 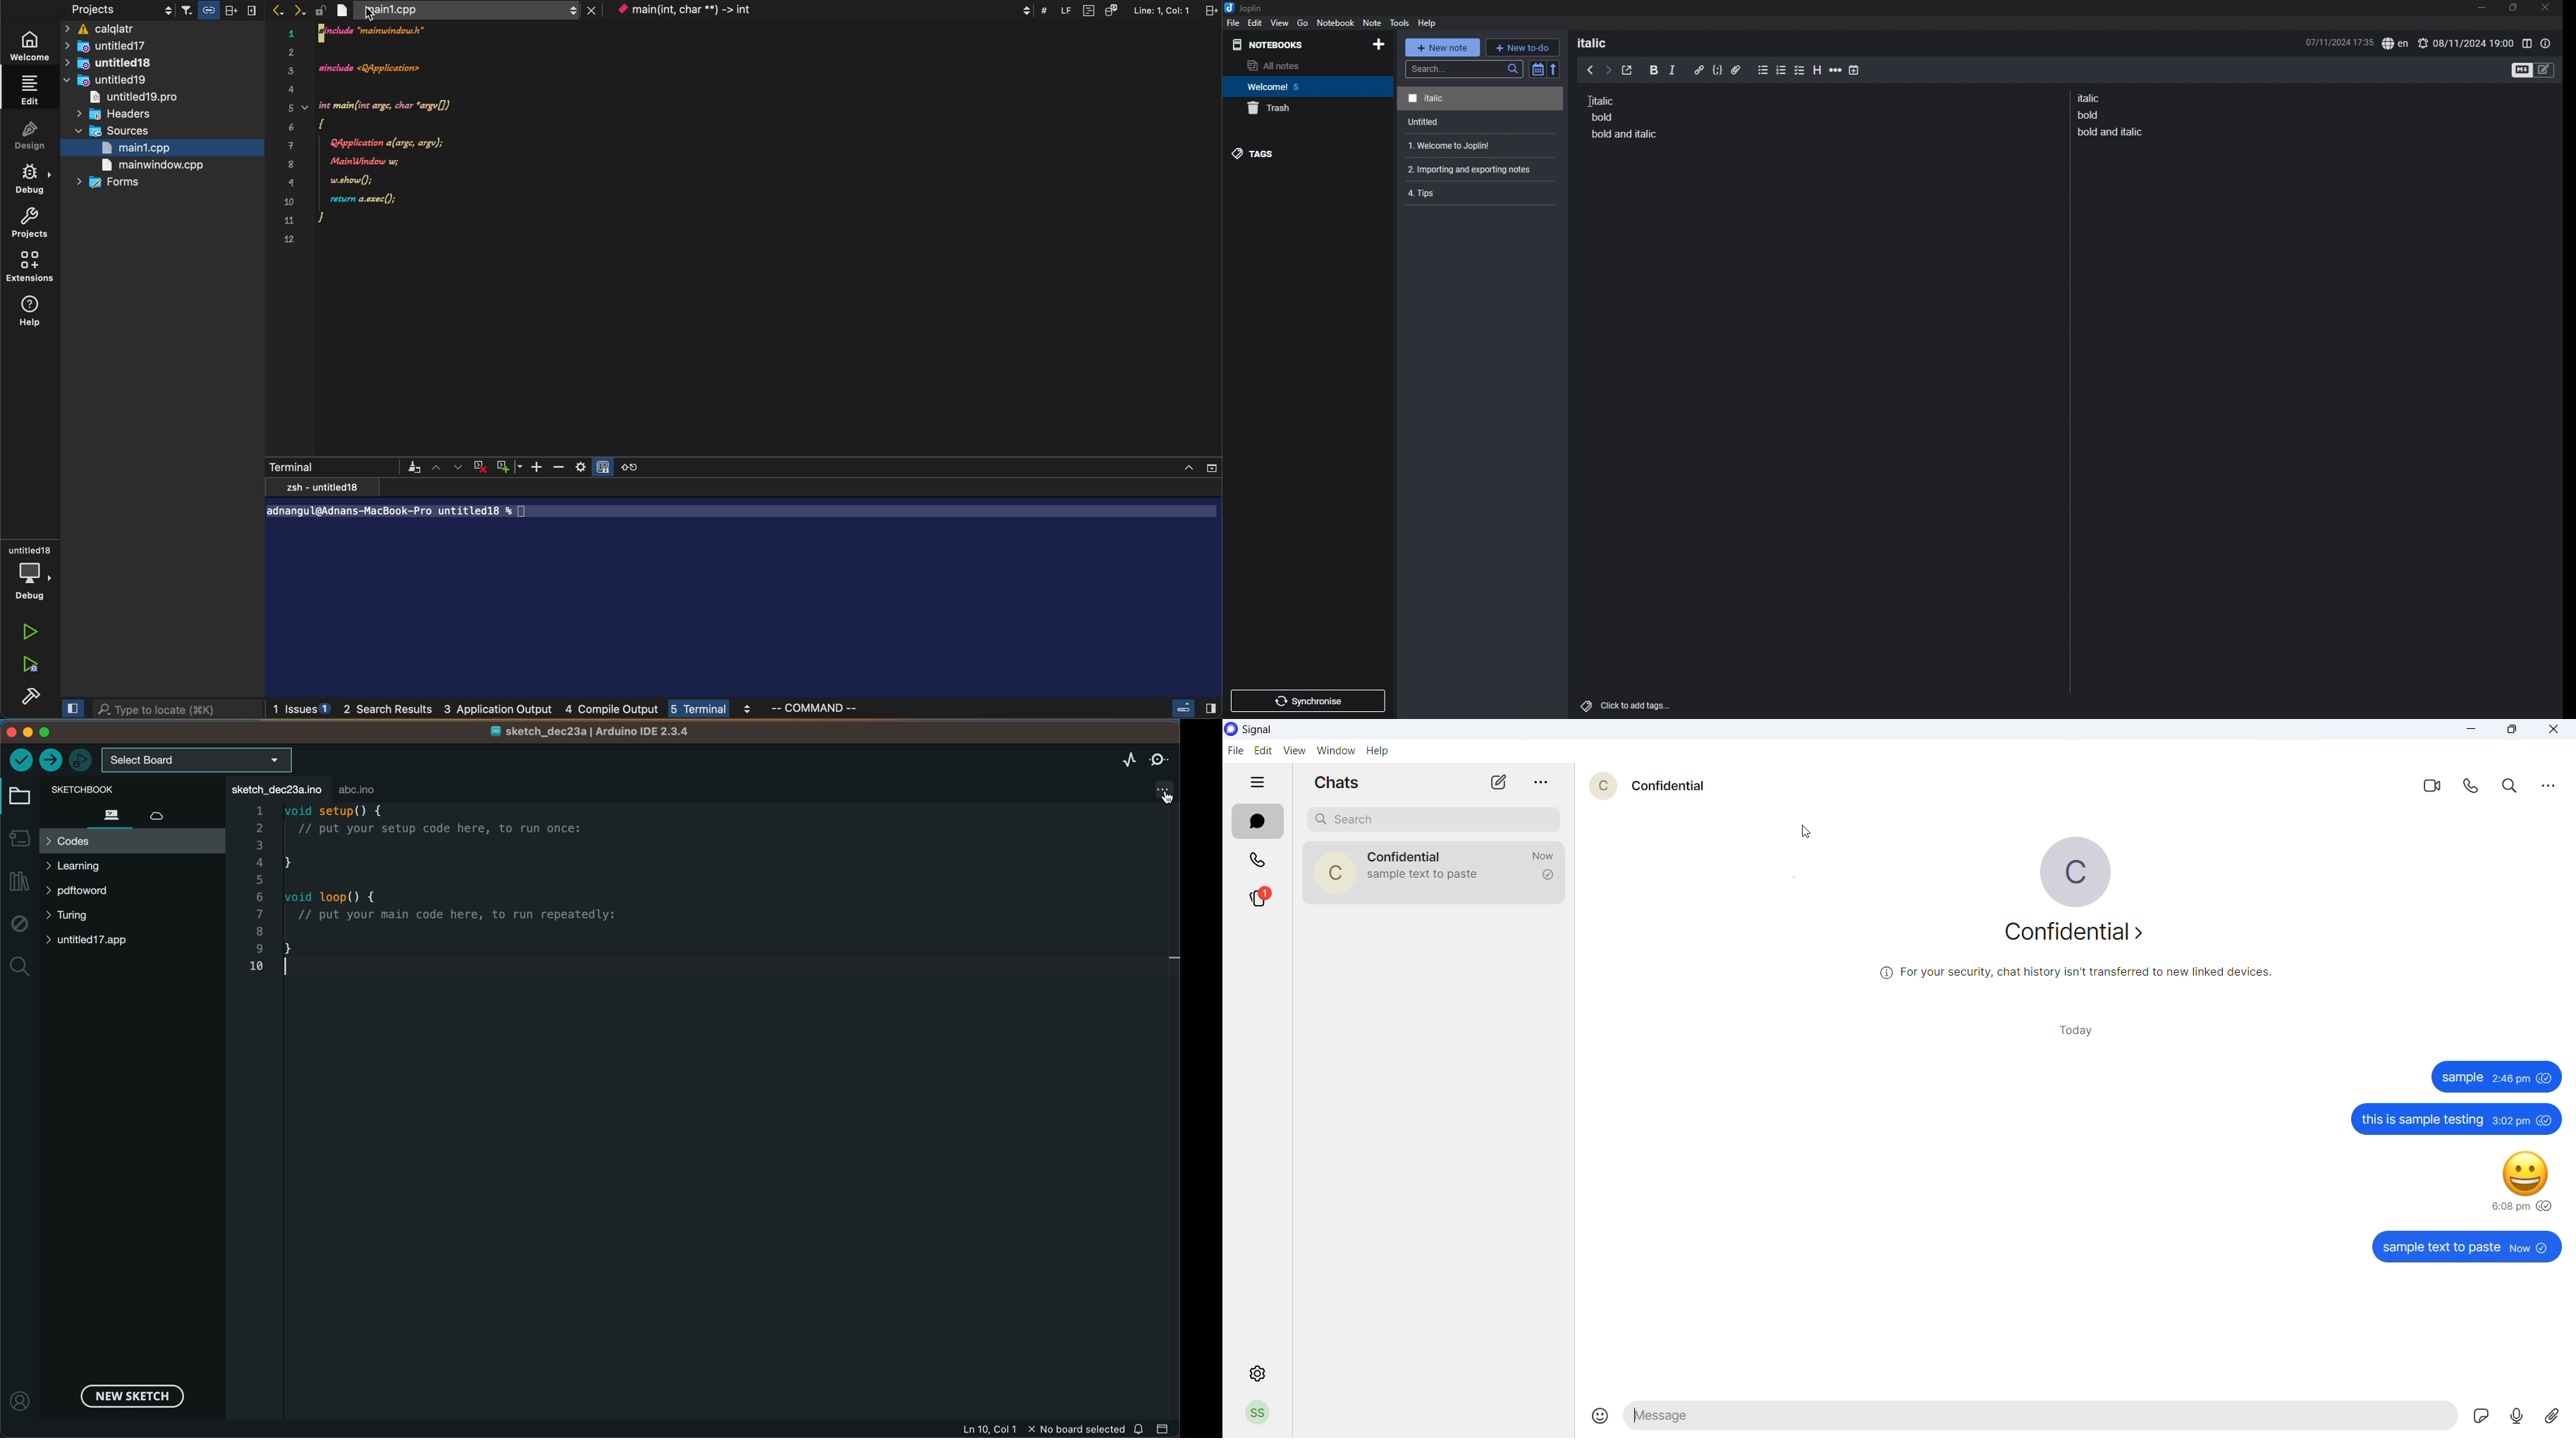 I want to click on notebook, so click(x=1306, y=87).